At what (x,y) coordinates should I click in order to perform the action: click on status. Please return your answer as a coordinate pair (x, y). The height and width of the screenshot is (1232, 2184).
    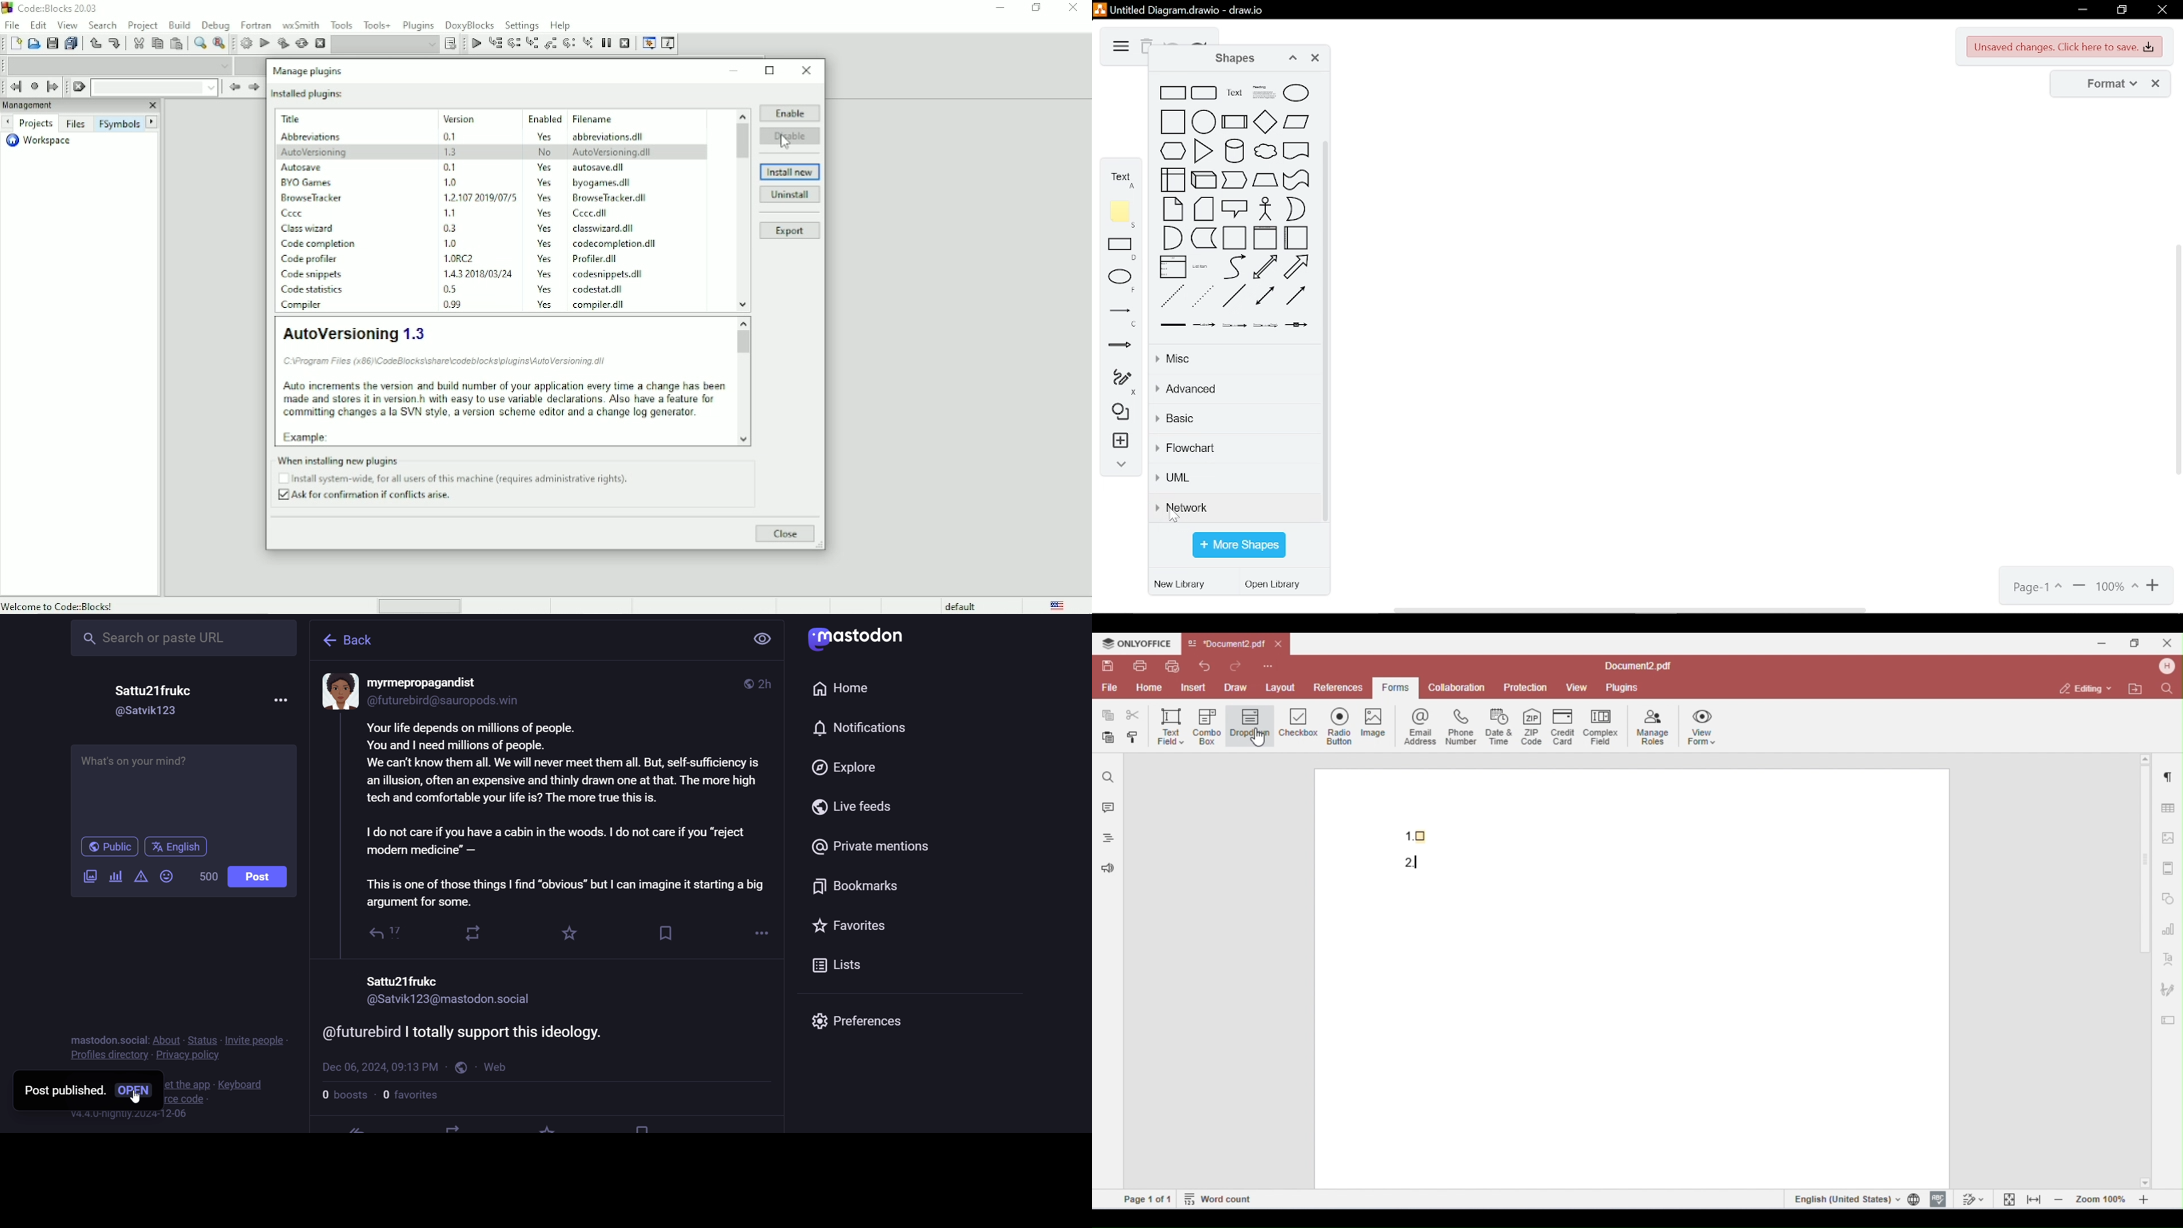
    Looking at the image, I should click on (203, 1040).